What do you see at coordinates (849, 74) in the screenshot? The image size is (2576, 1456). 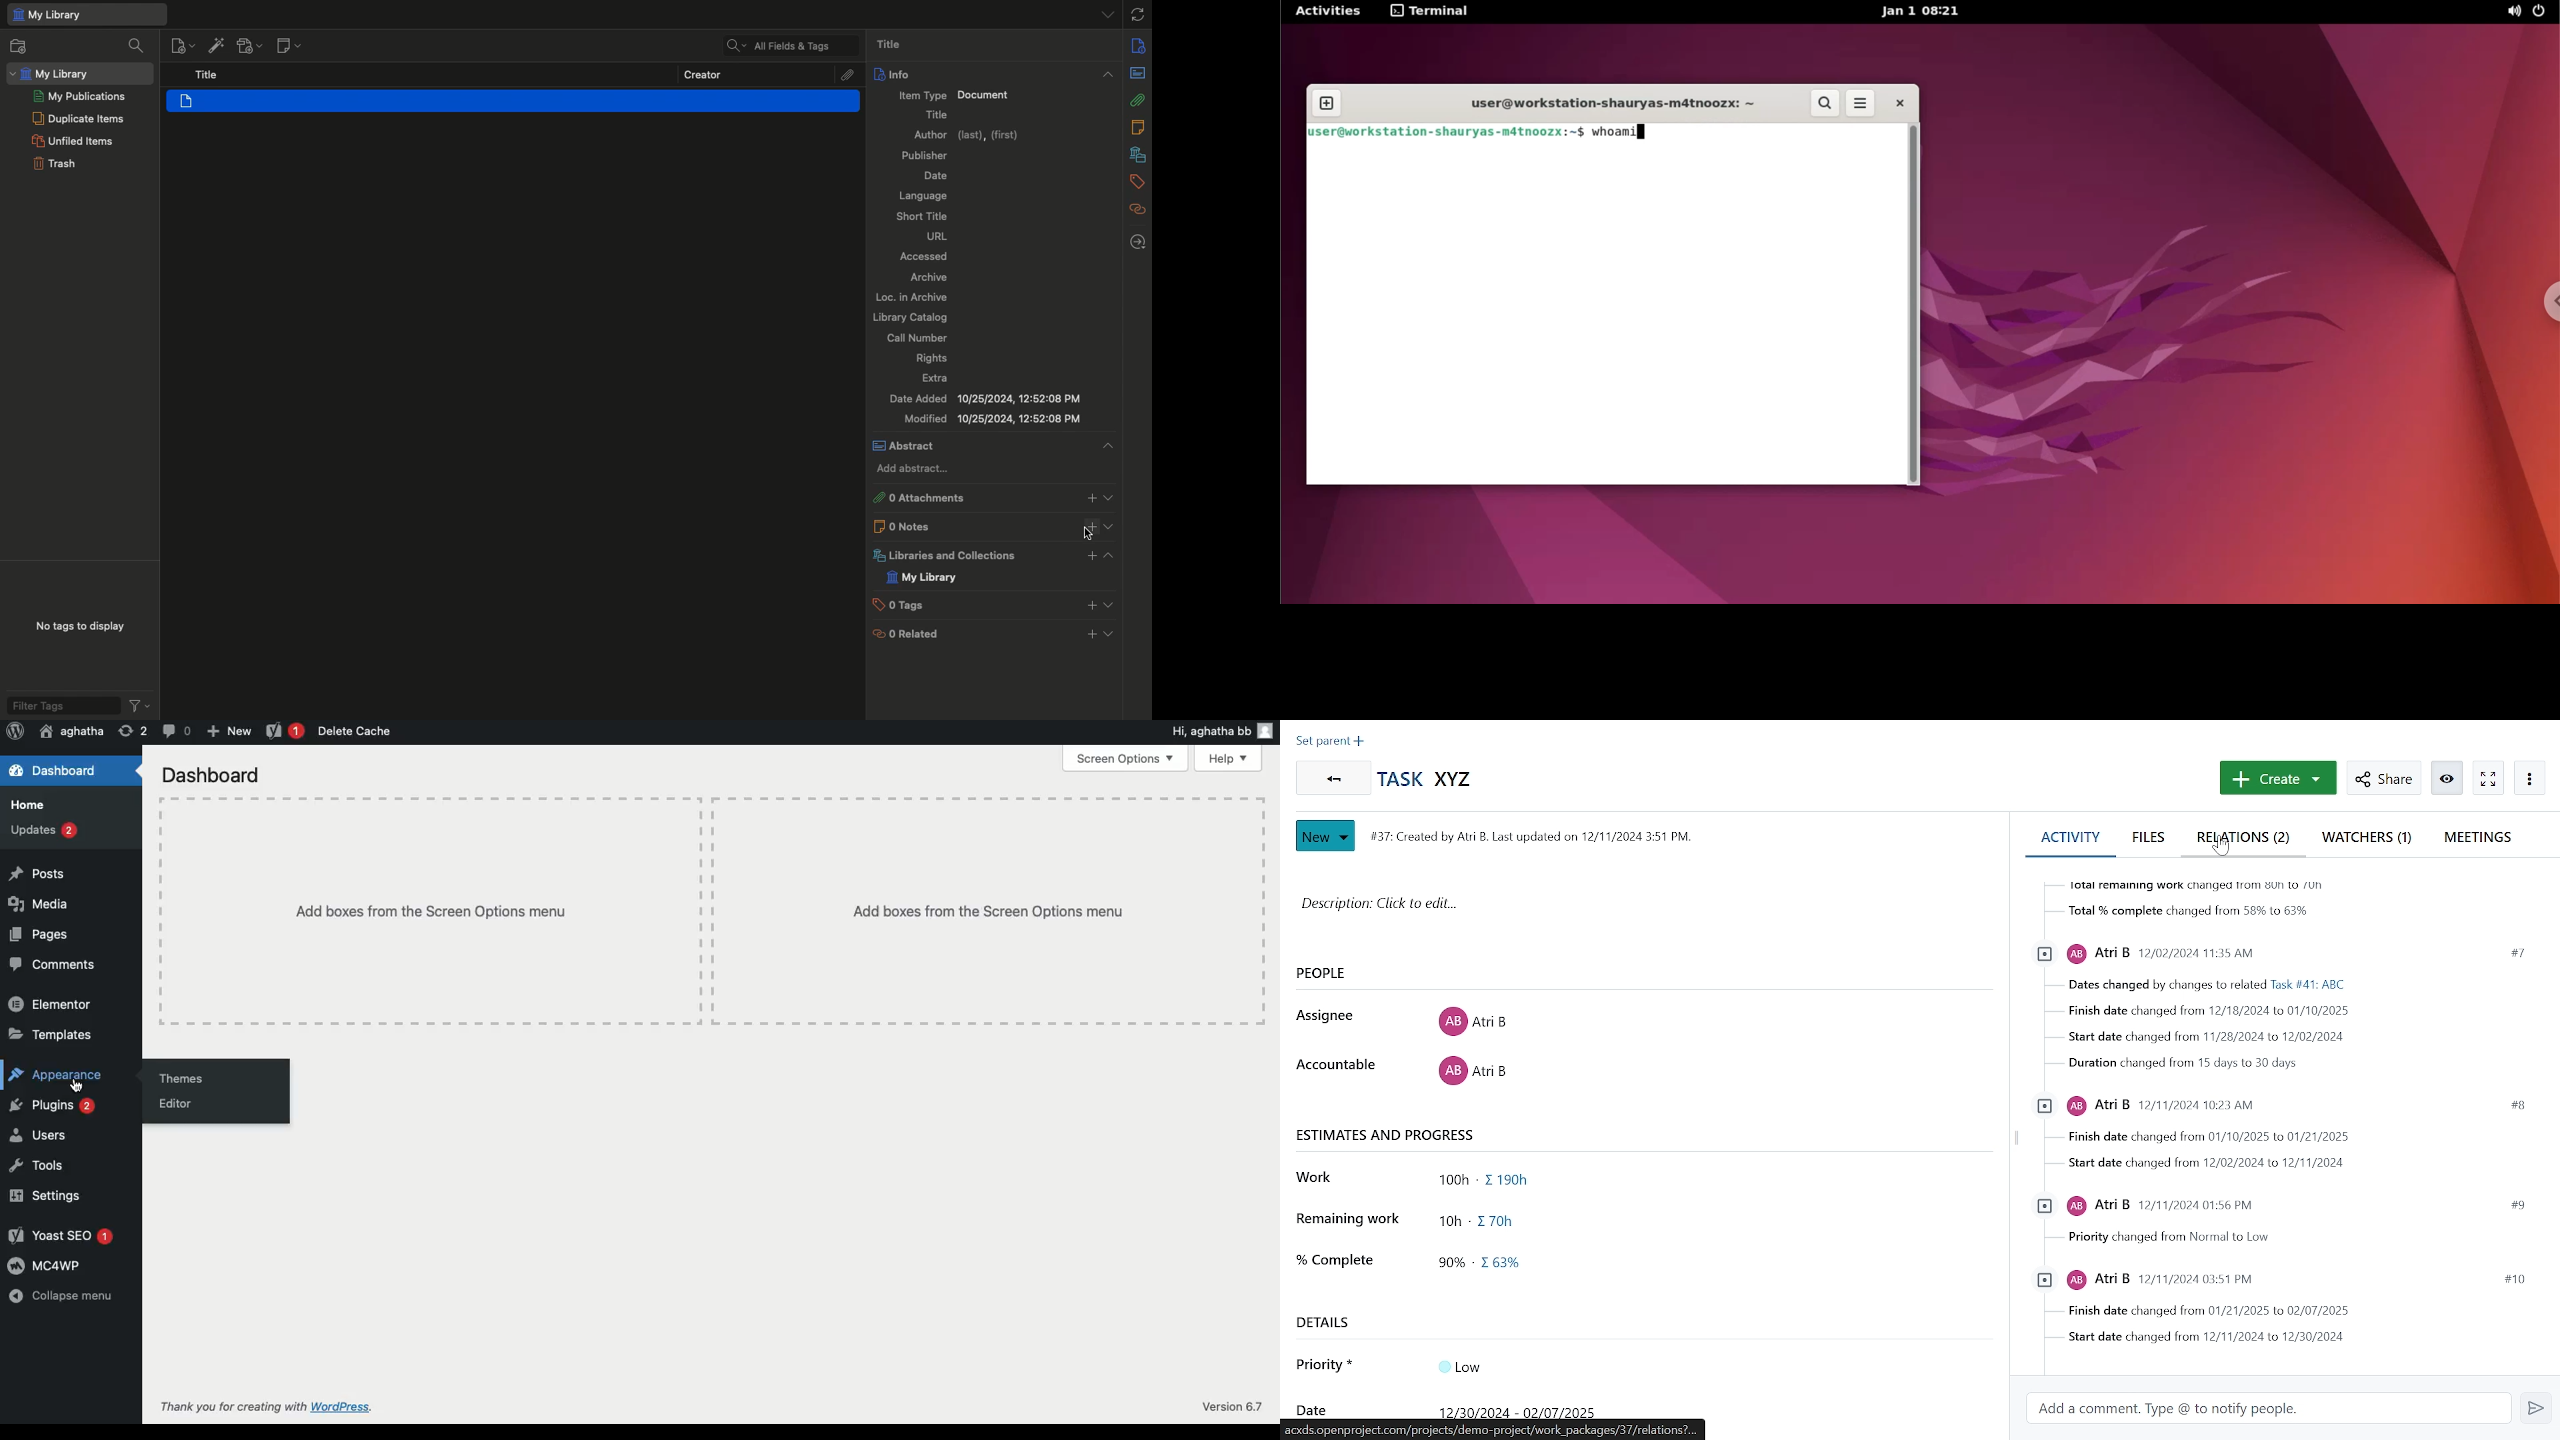 I see `Attachments` at bounding box center [849, 74].